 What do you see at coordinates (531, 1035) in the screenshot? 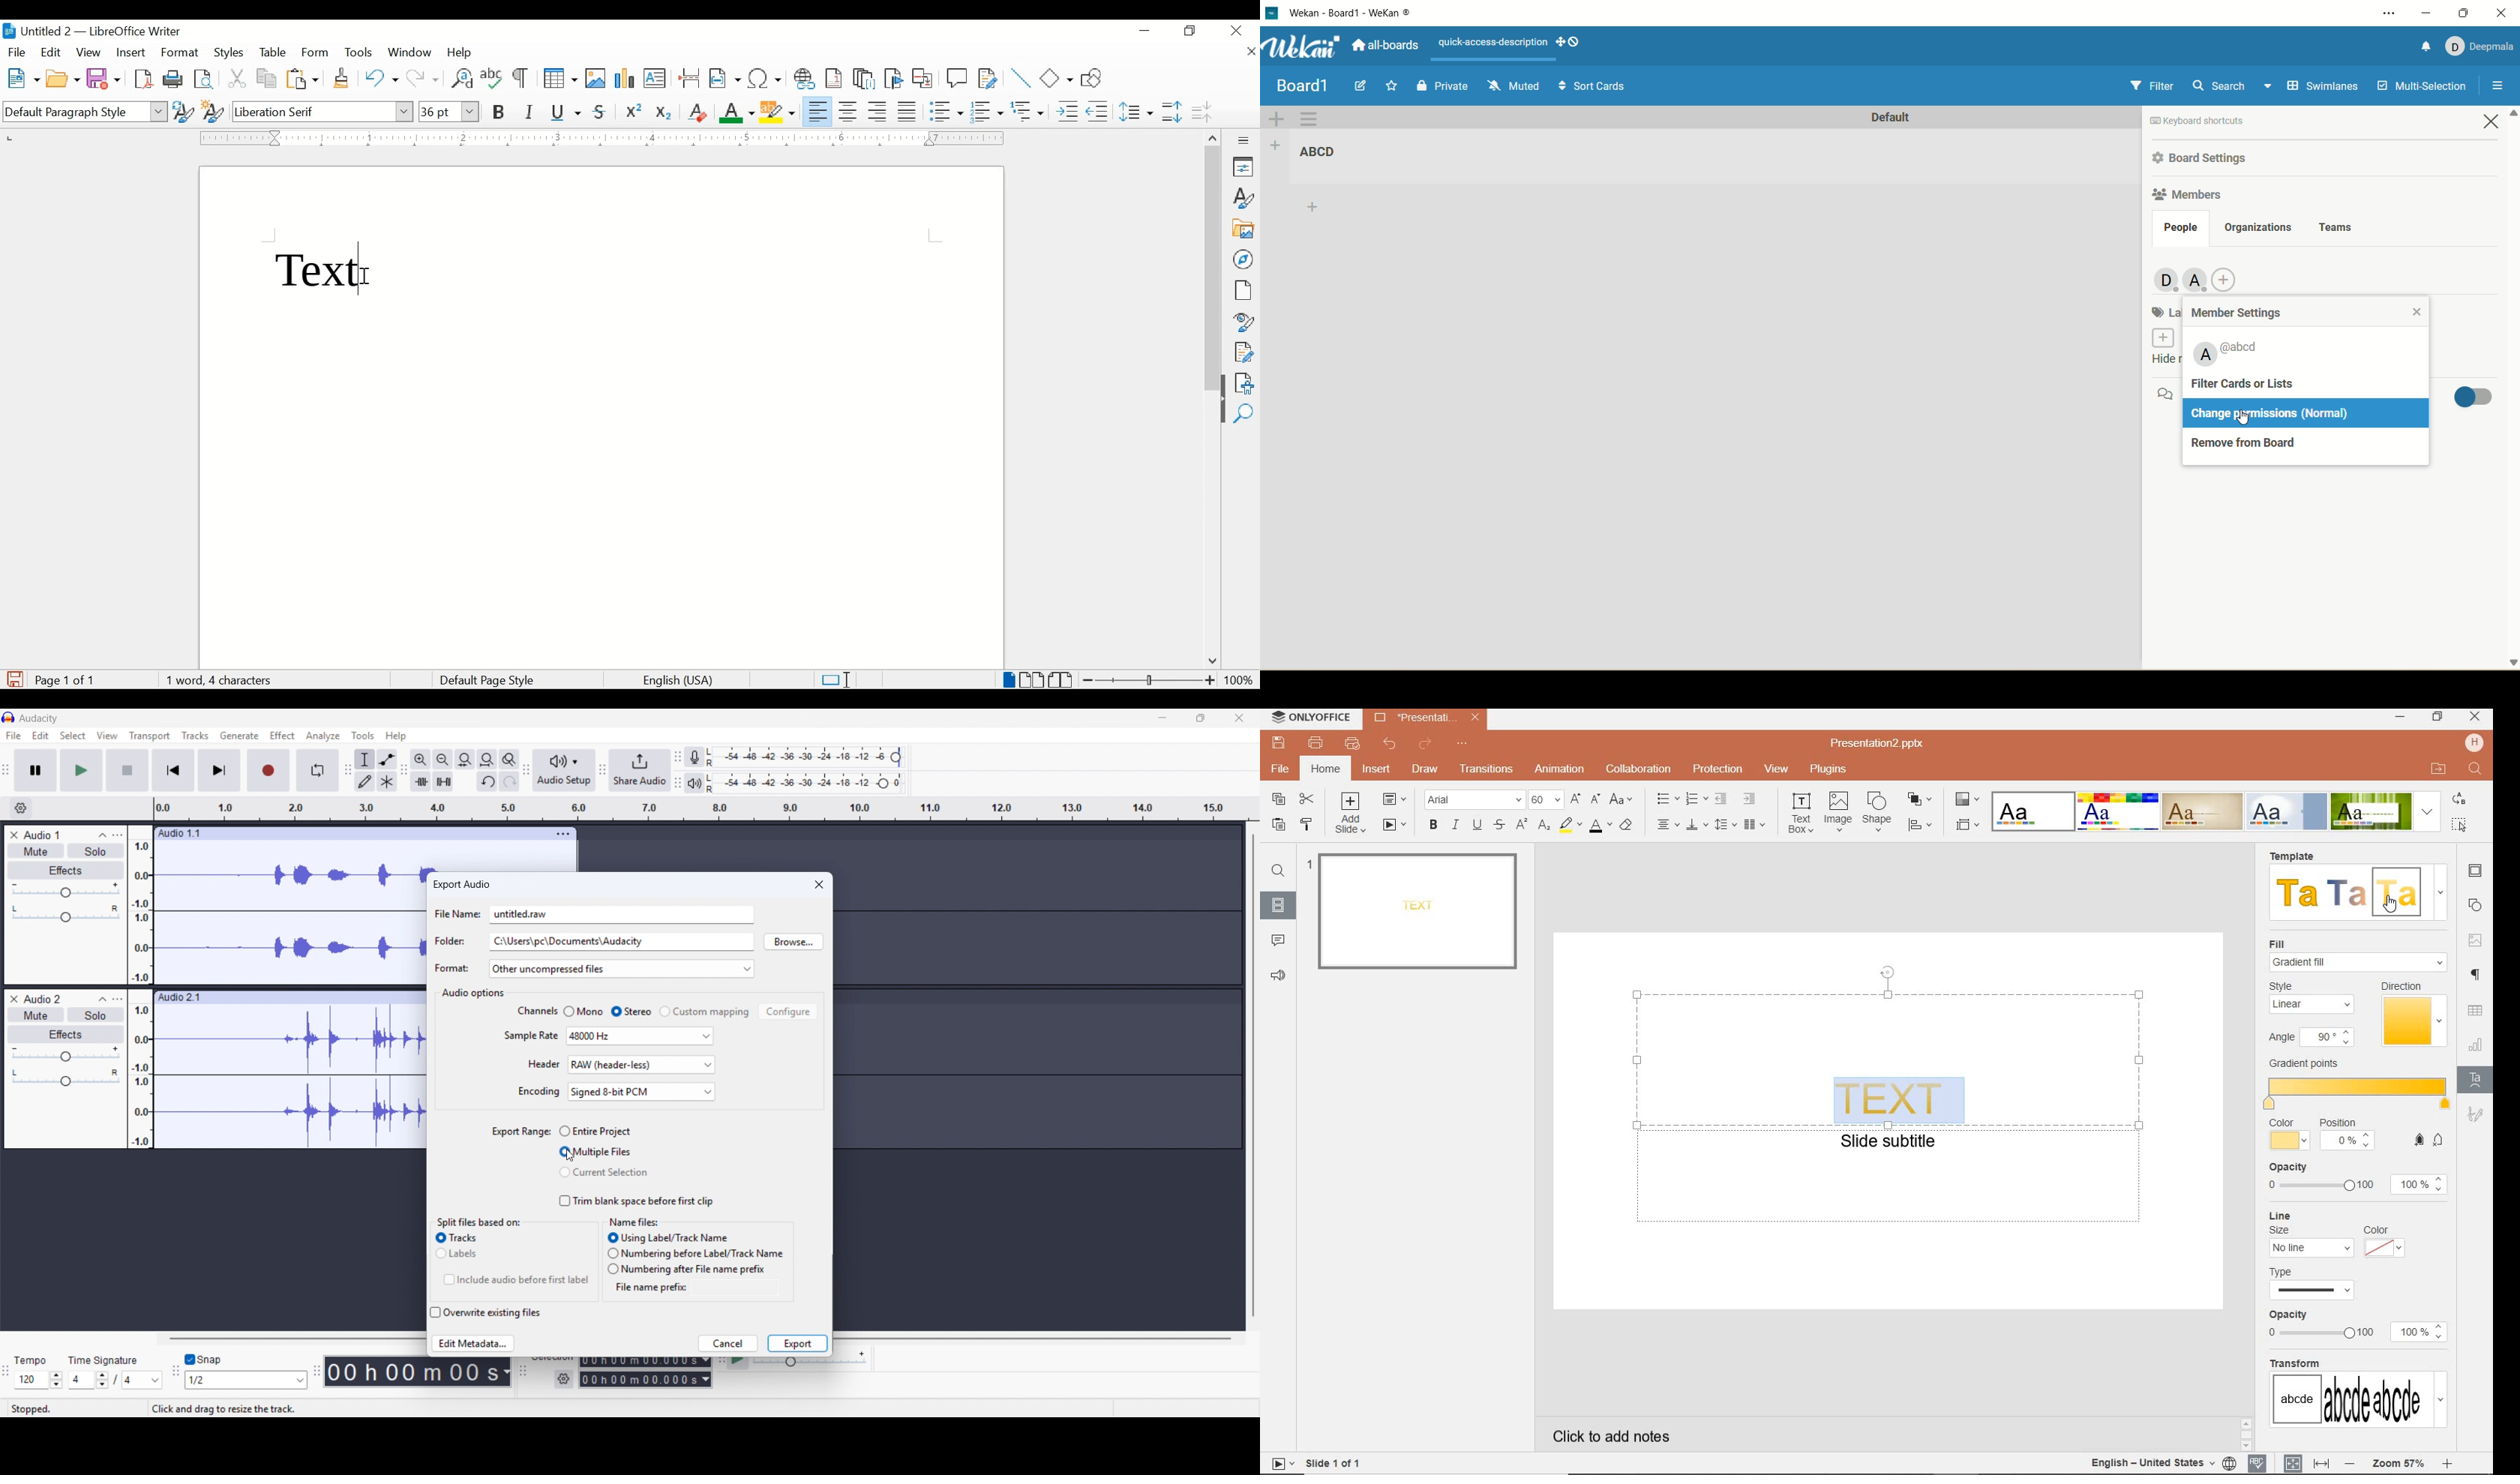
I see `sample rate` at bounding box center [531, 1035].